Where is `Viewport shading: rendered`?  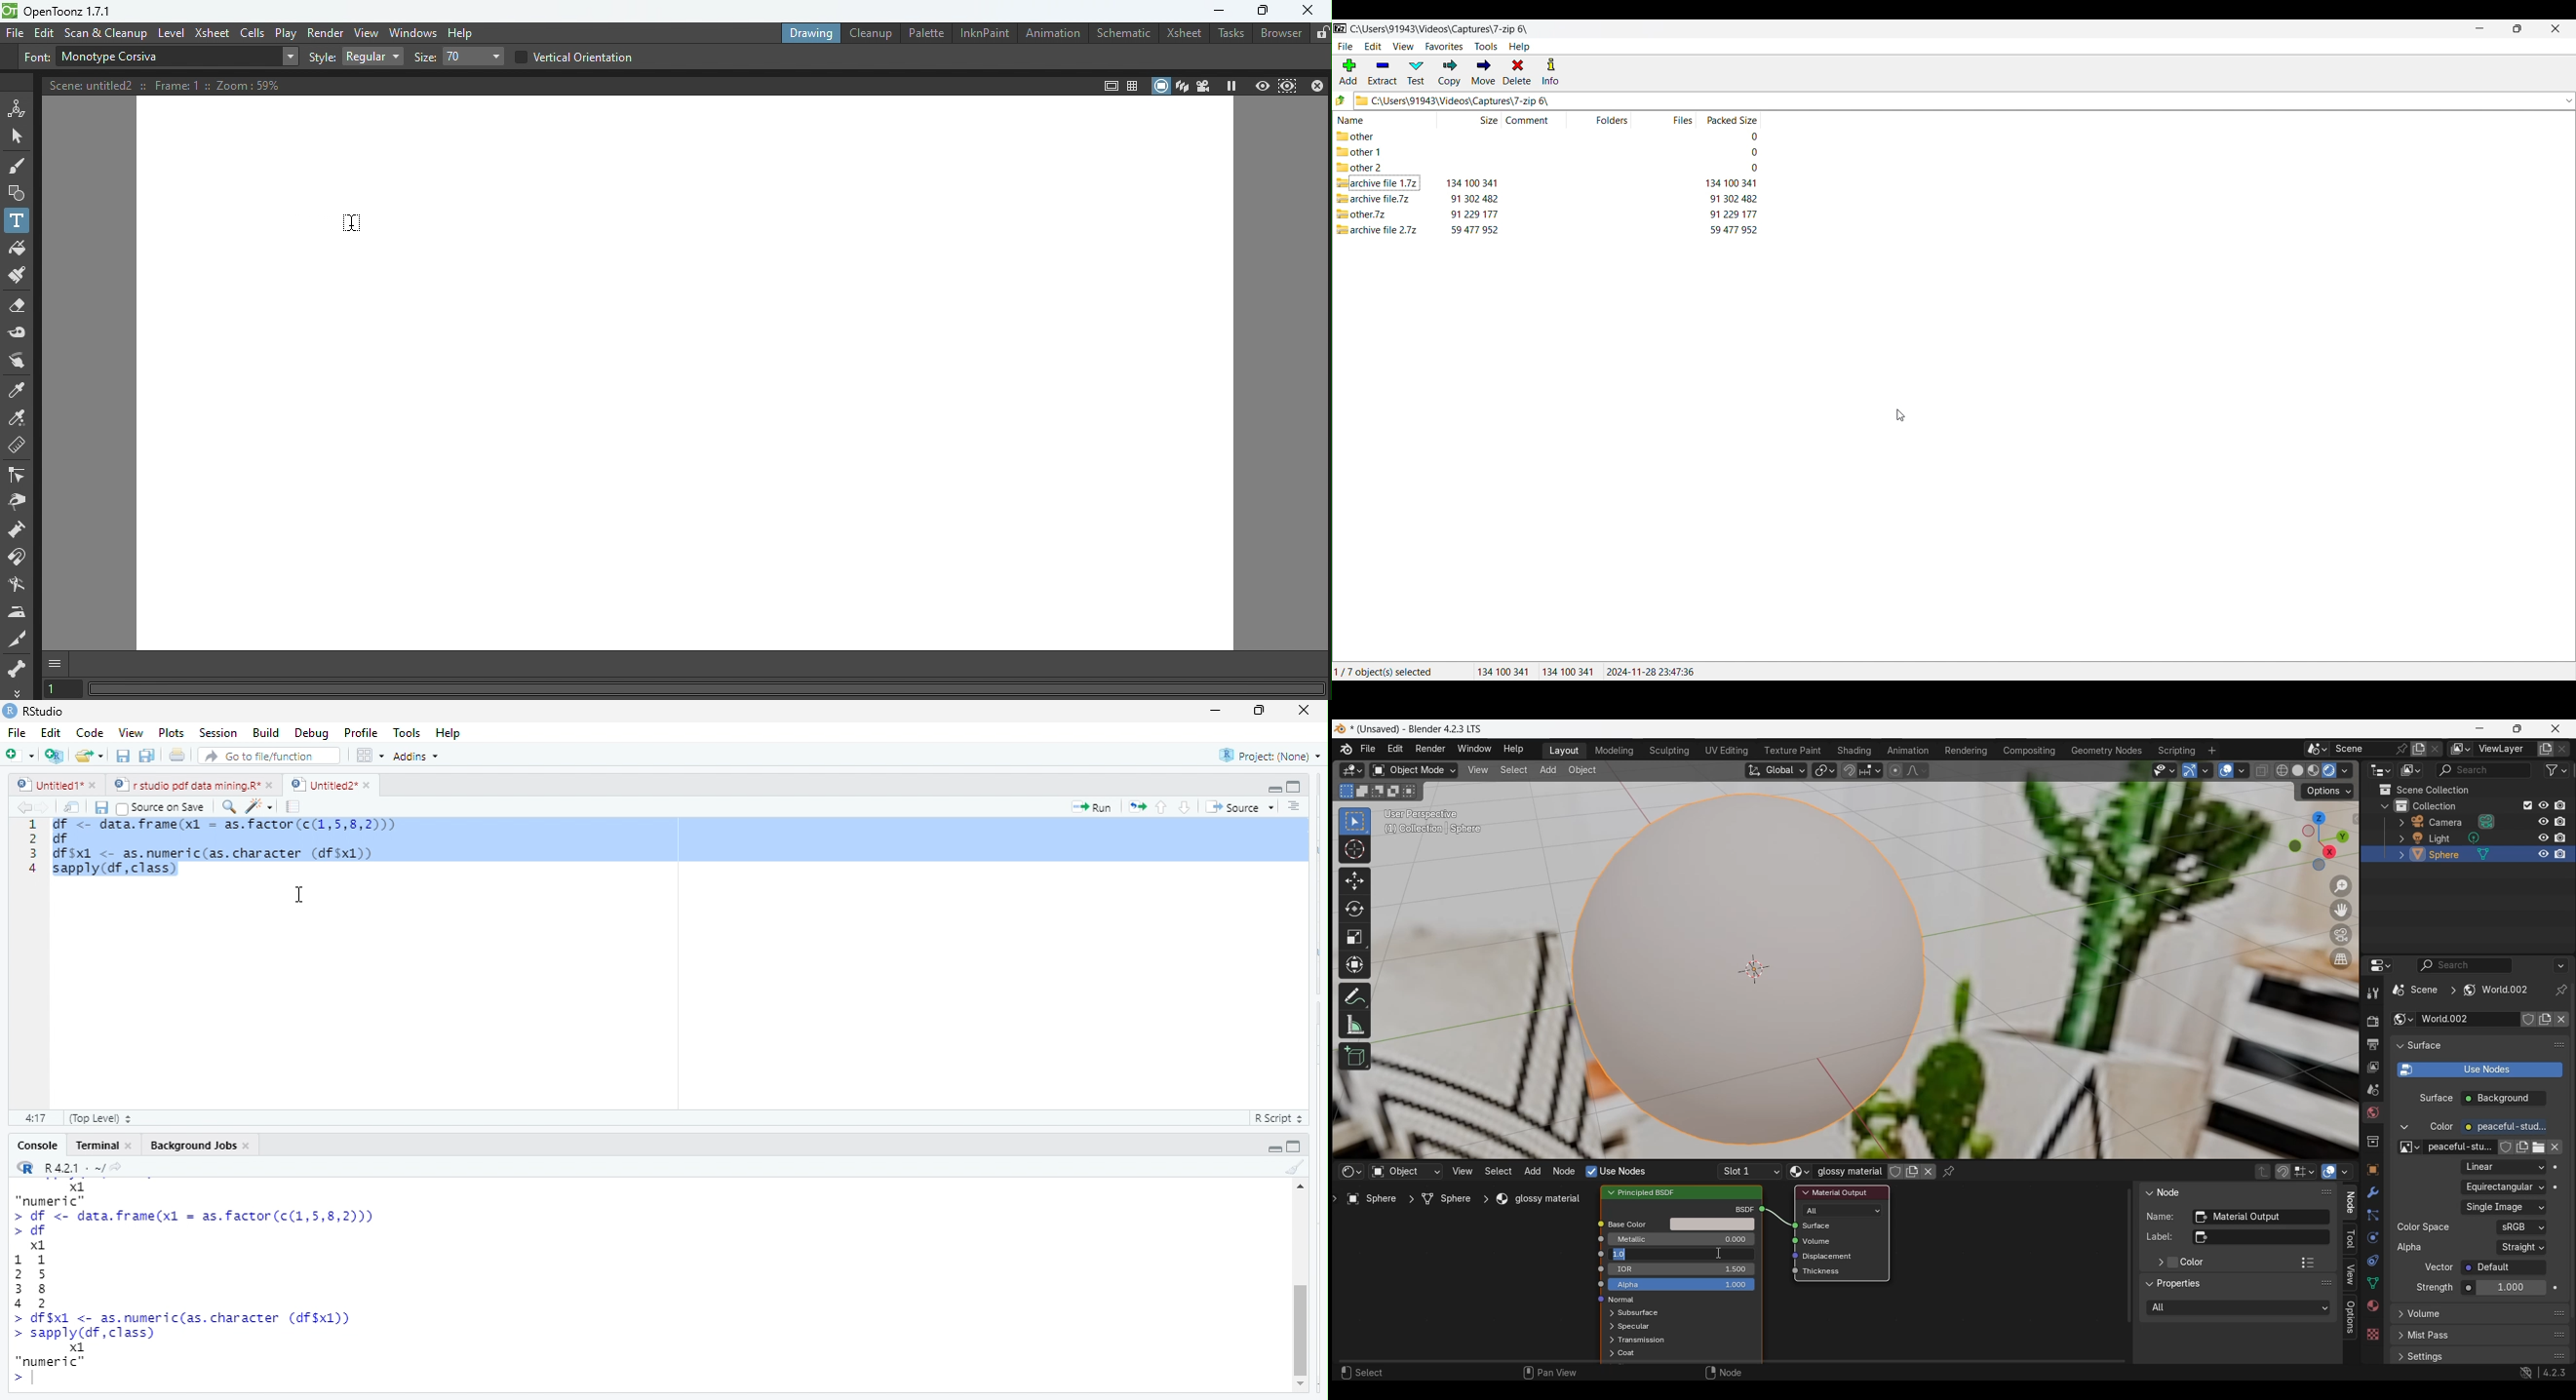 Viewport shading: rendered is located at coordinates (2329, 770).